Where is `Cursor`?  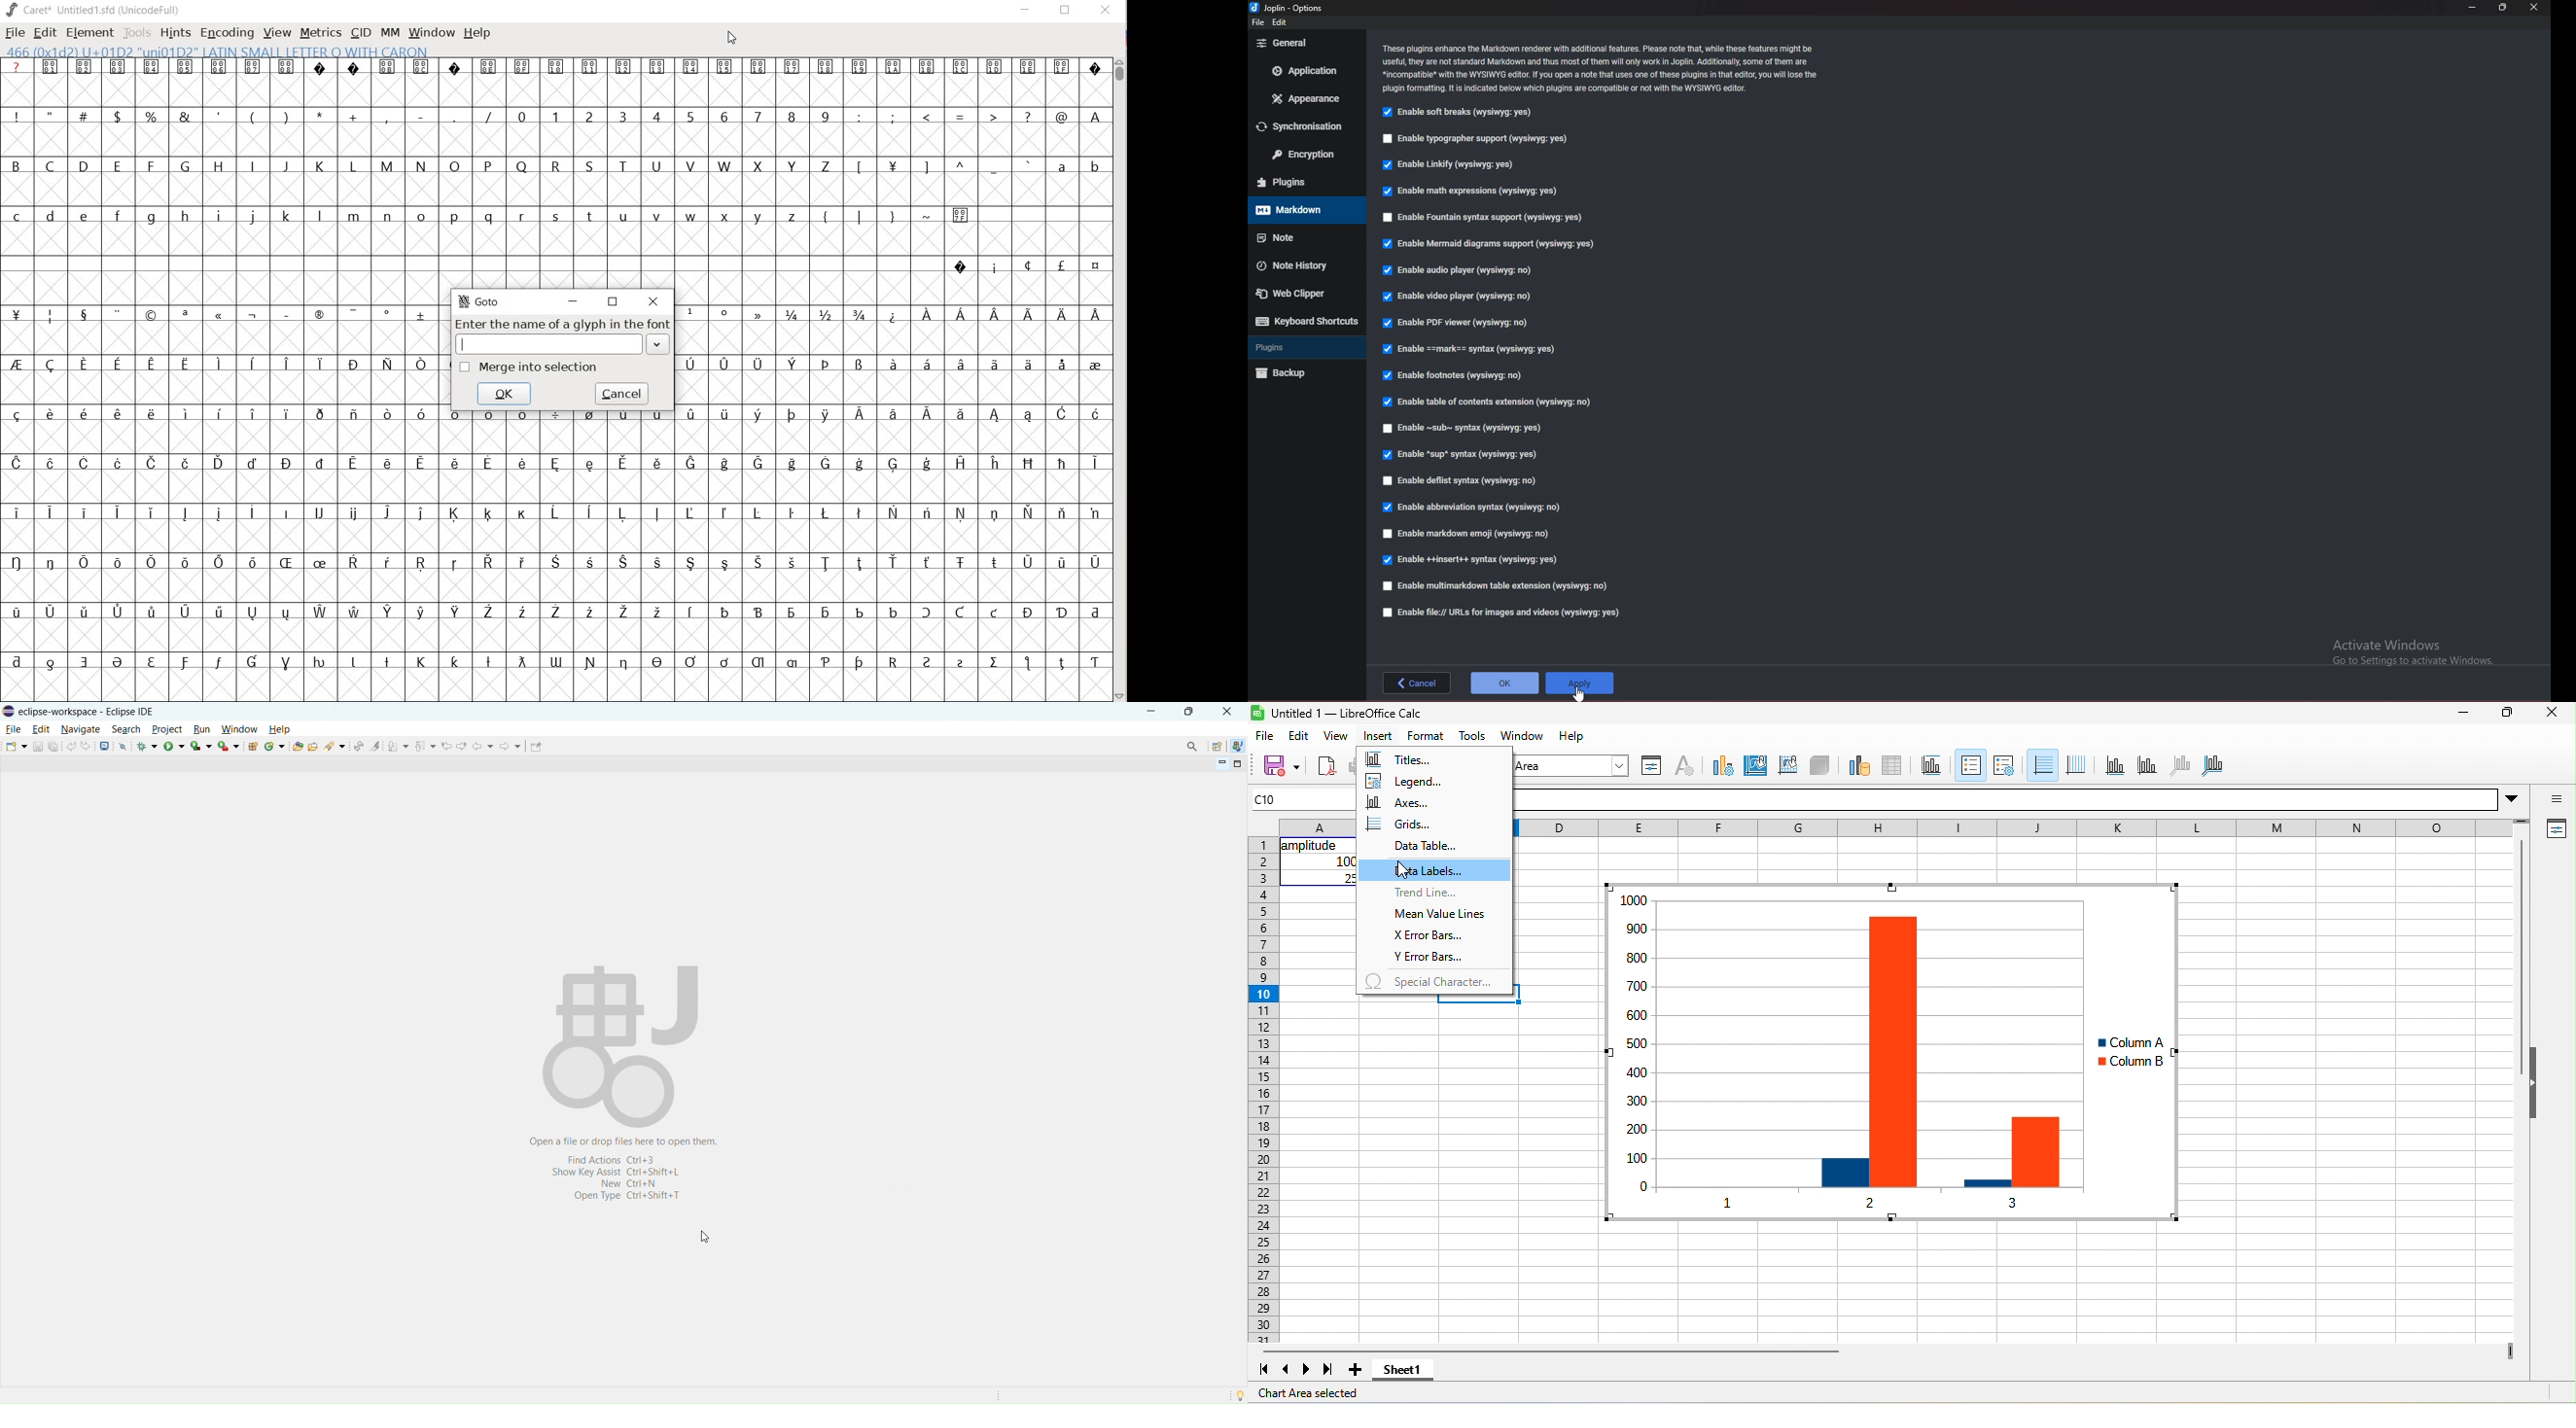 Cursor is located at coordinates (708, 1239).